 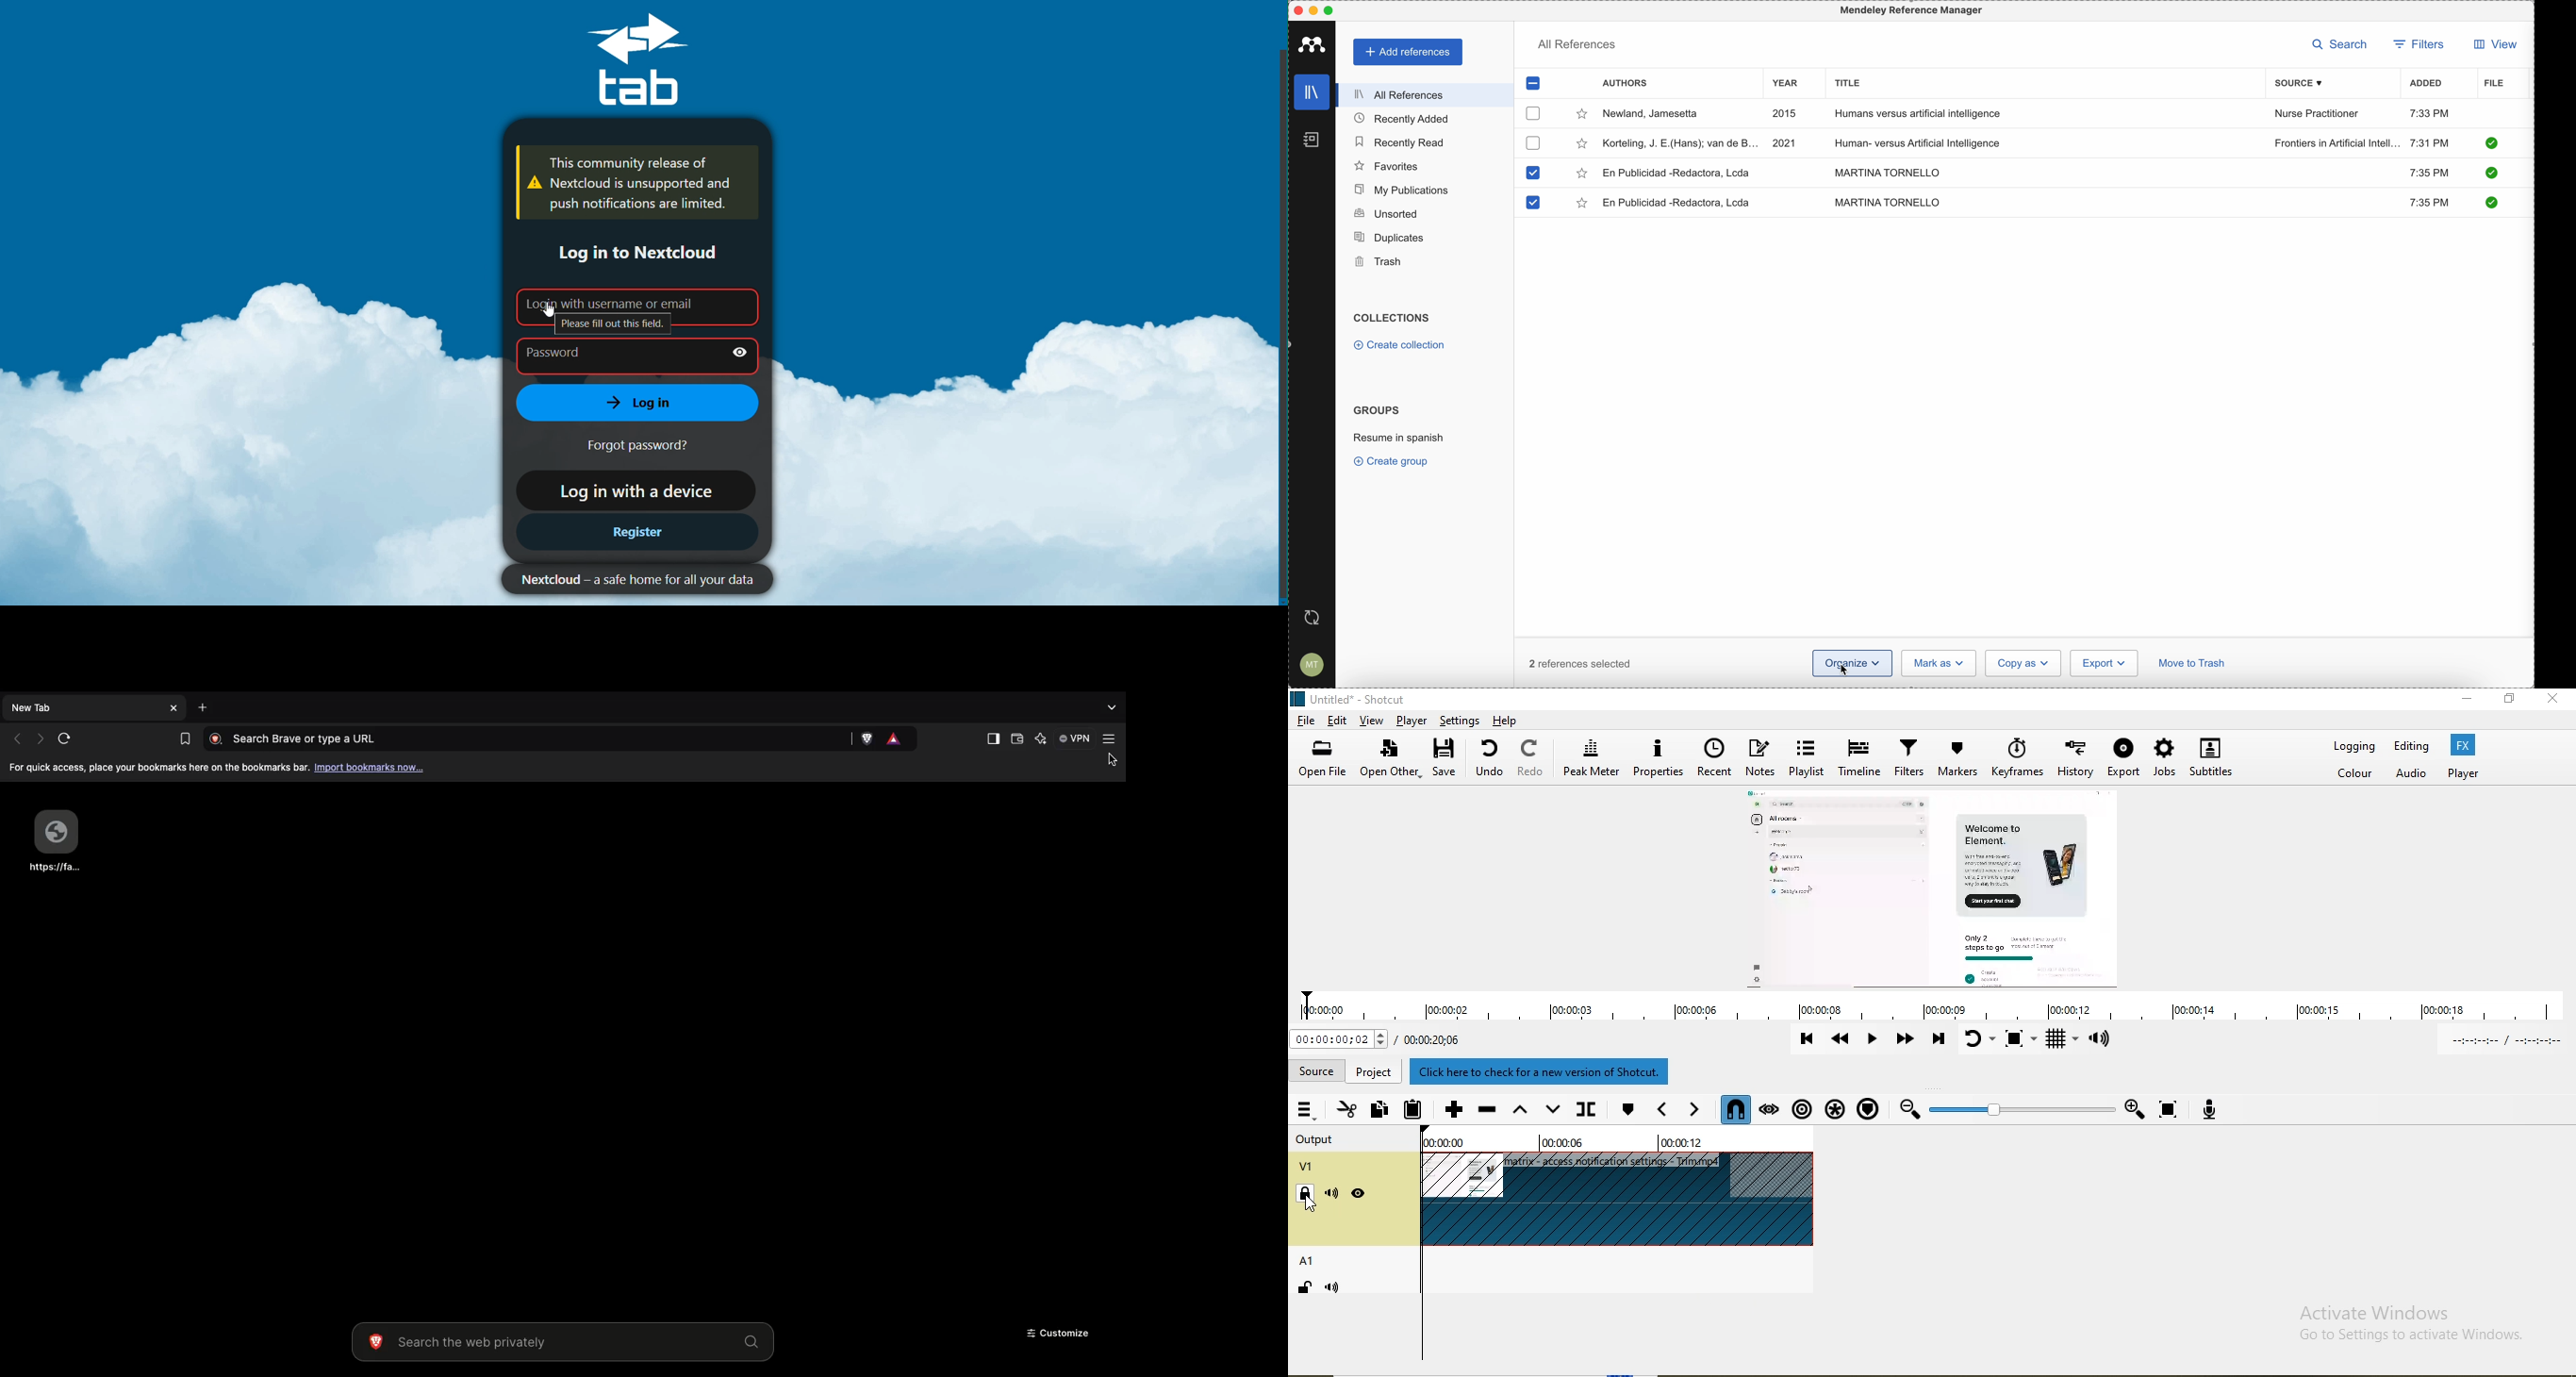 What do you see at coordinates (2023, 1040) in the screenshot?
I see `Toggle zoom` at bounding box center [2023, 1040].